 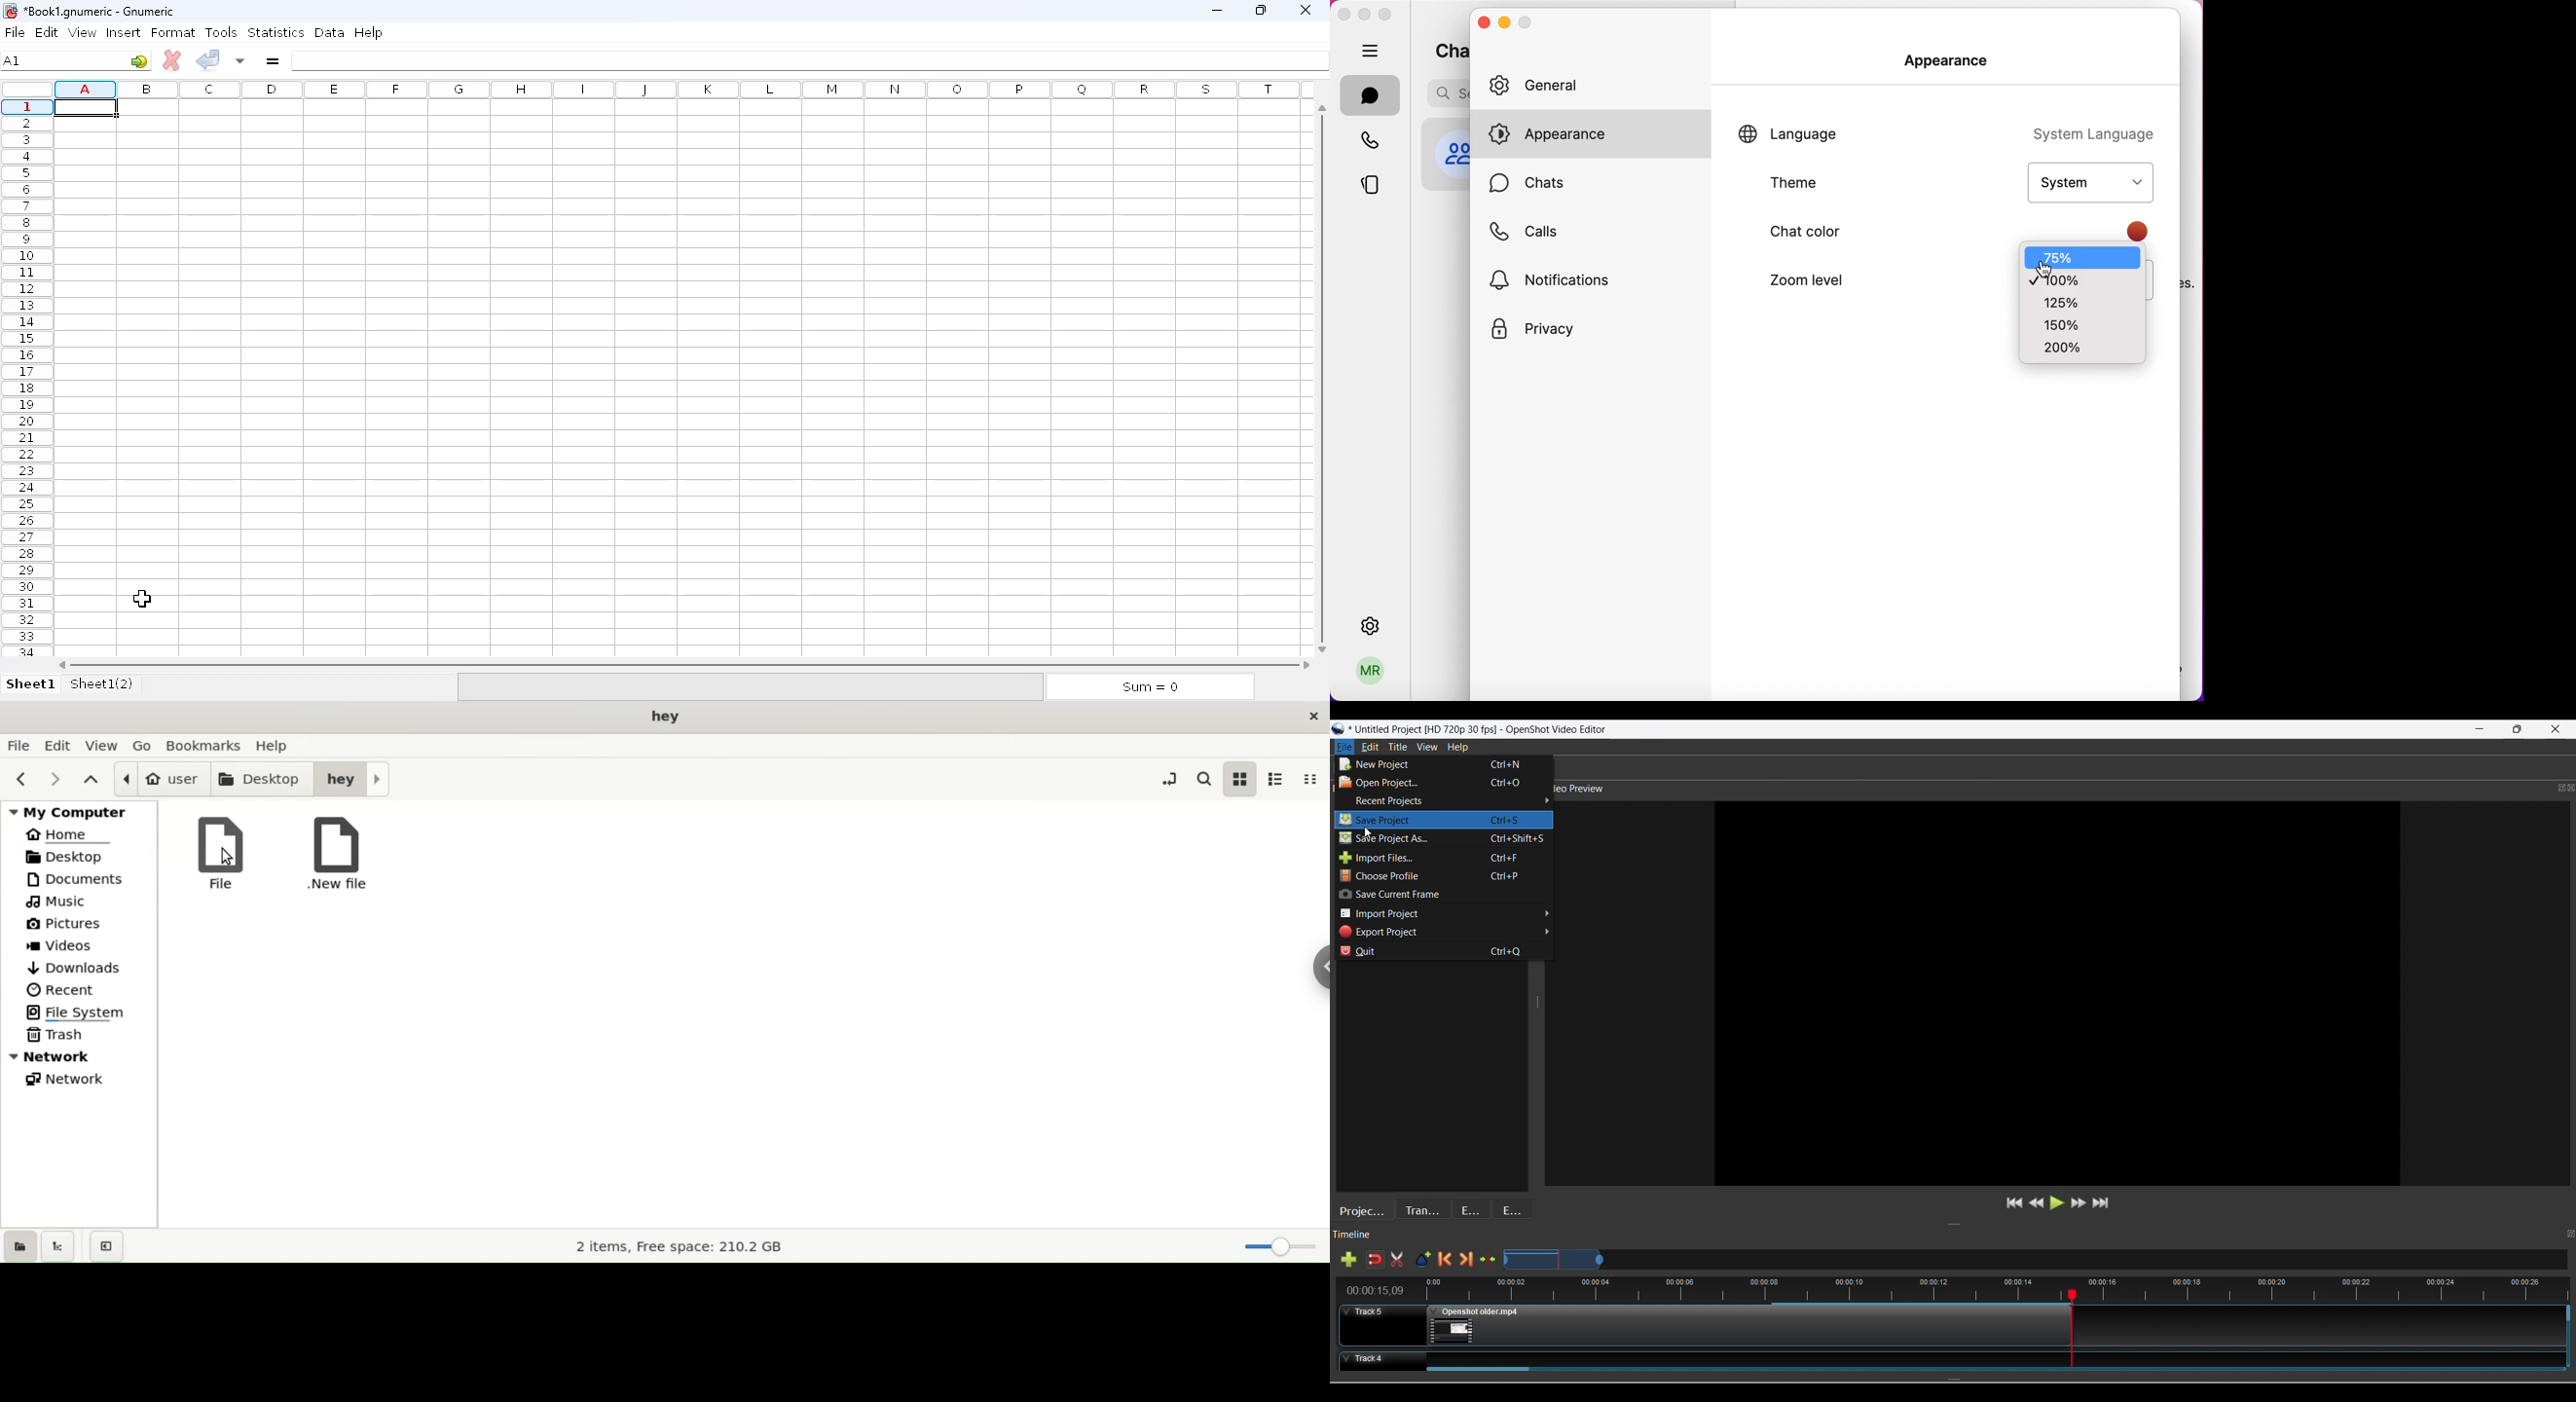 What do you see at coordinates (49, 32) in the screenshot?
I see `edit` at bounding box center [49, 32].